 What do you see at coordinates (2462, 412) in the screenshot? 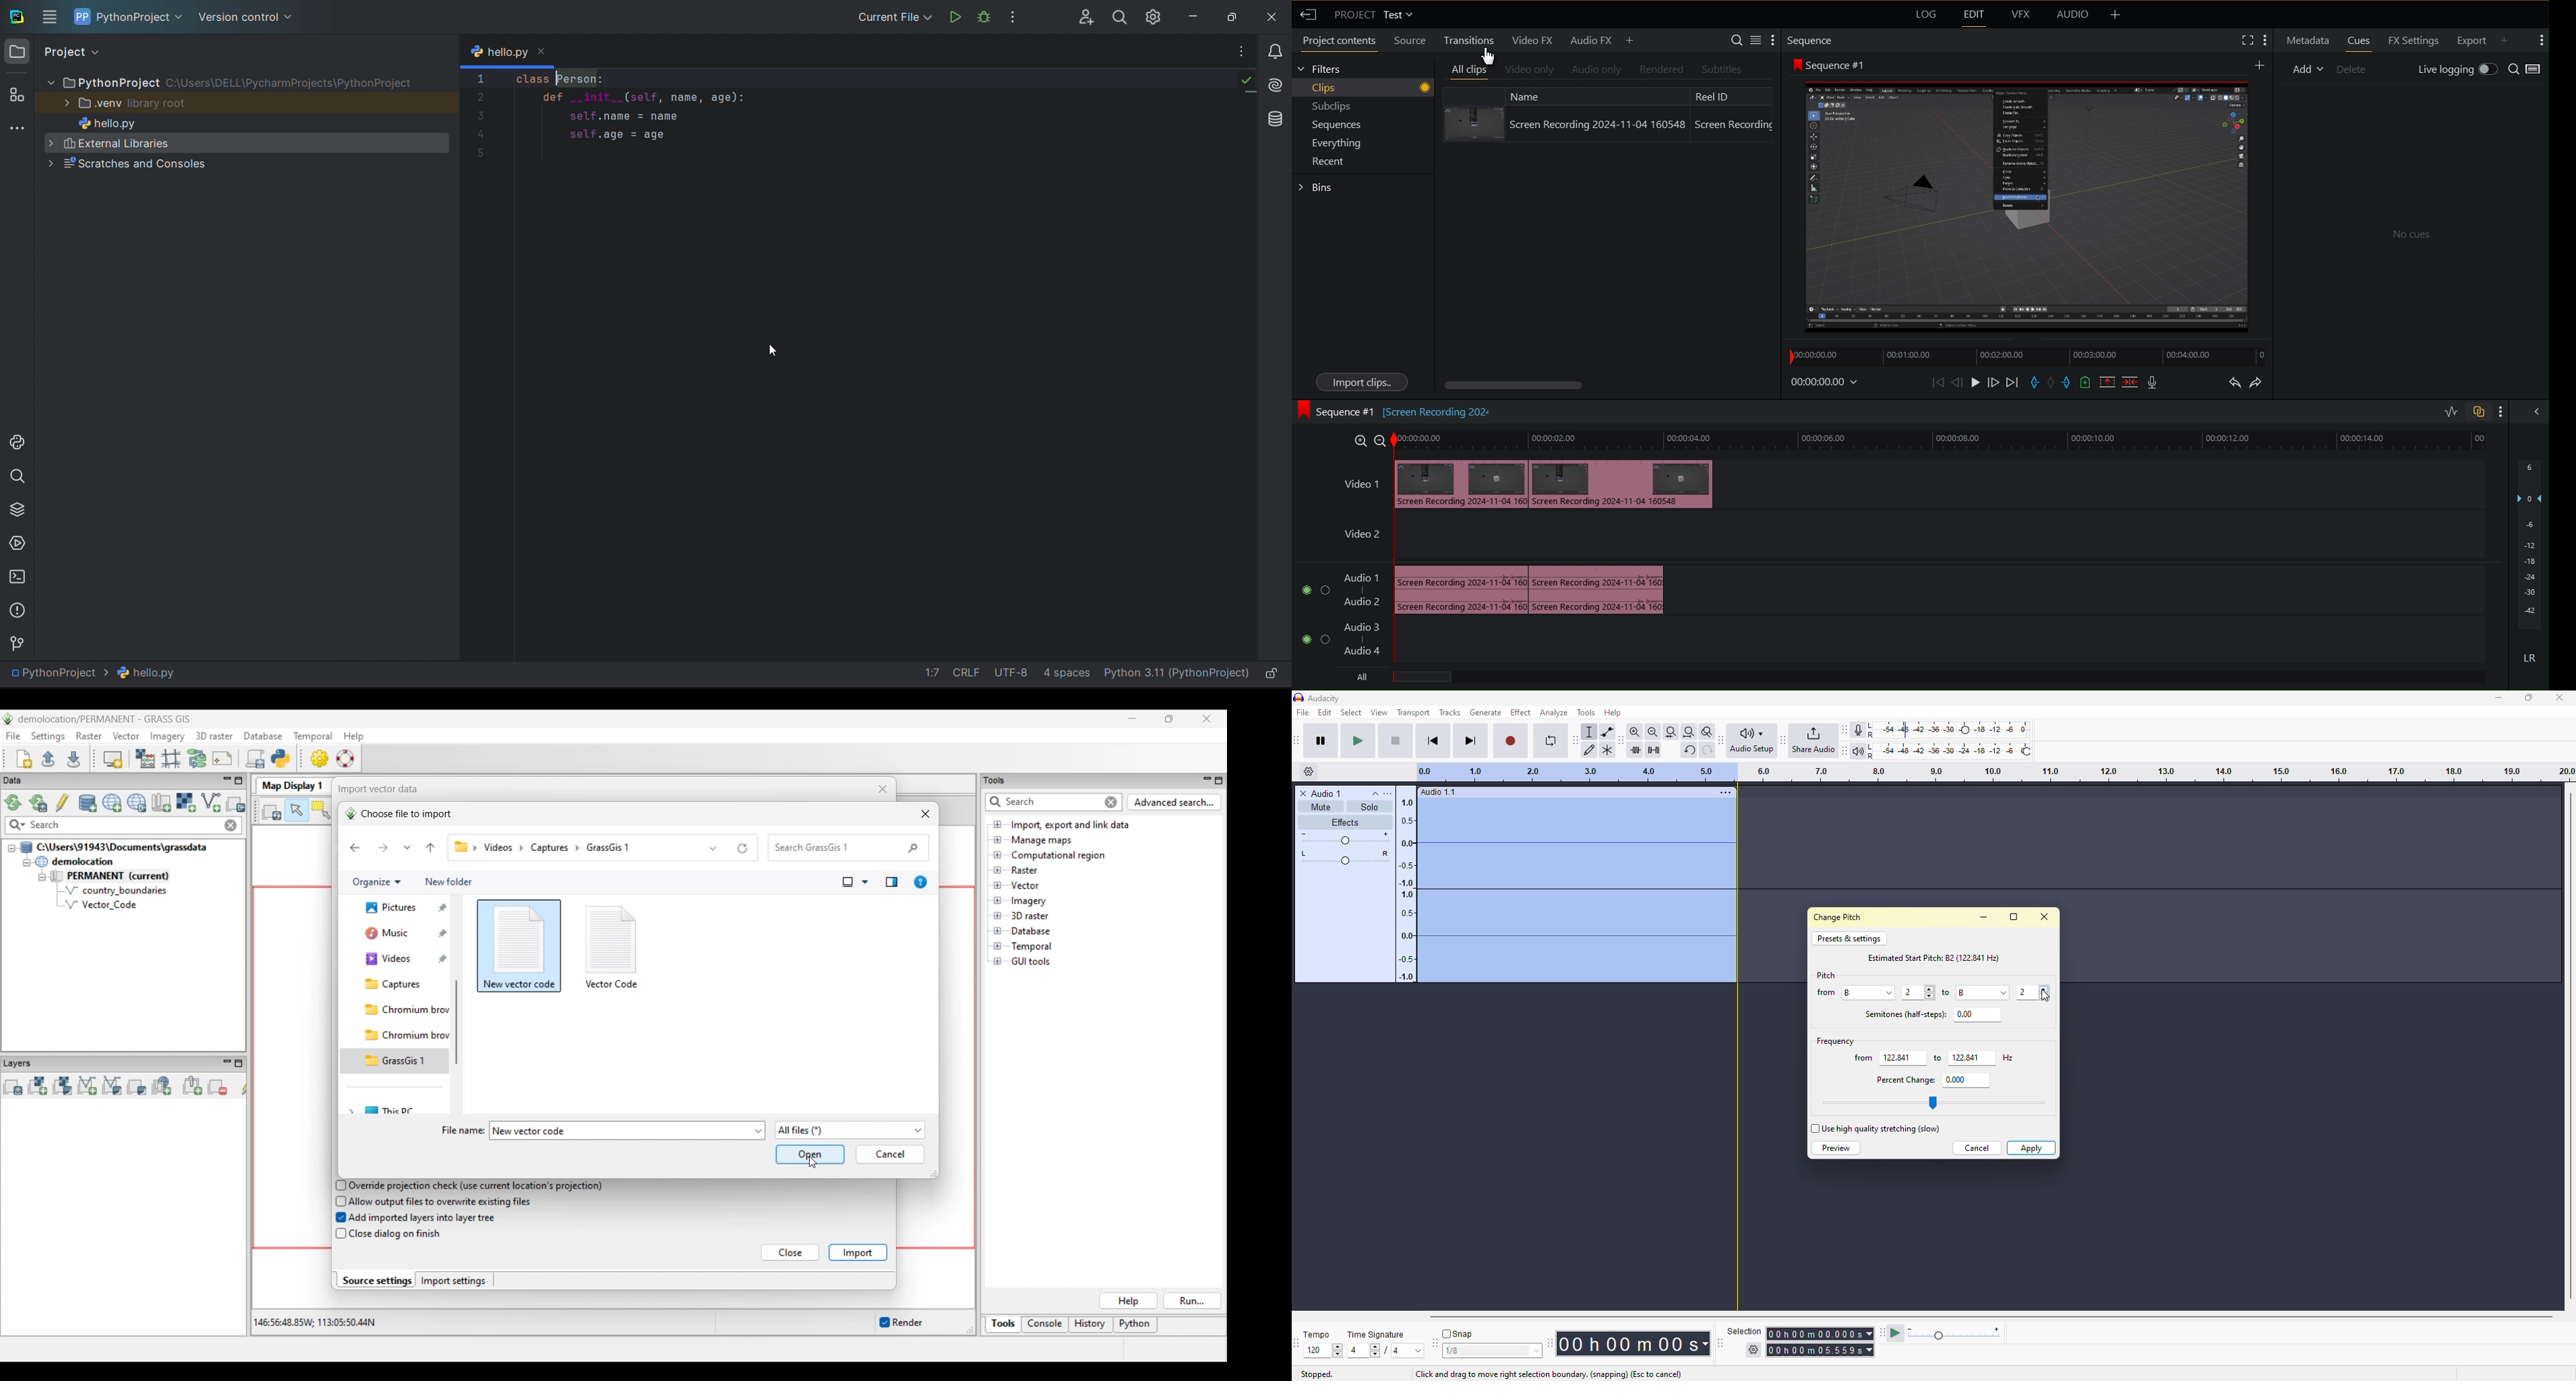
I see `Toggles` at bounding box center [2462, 412].